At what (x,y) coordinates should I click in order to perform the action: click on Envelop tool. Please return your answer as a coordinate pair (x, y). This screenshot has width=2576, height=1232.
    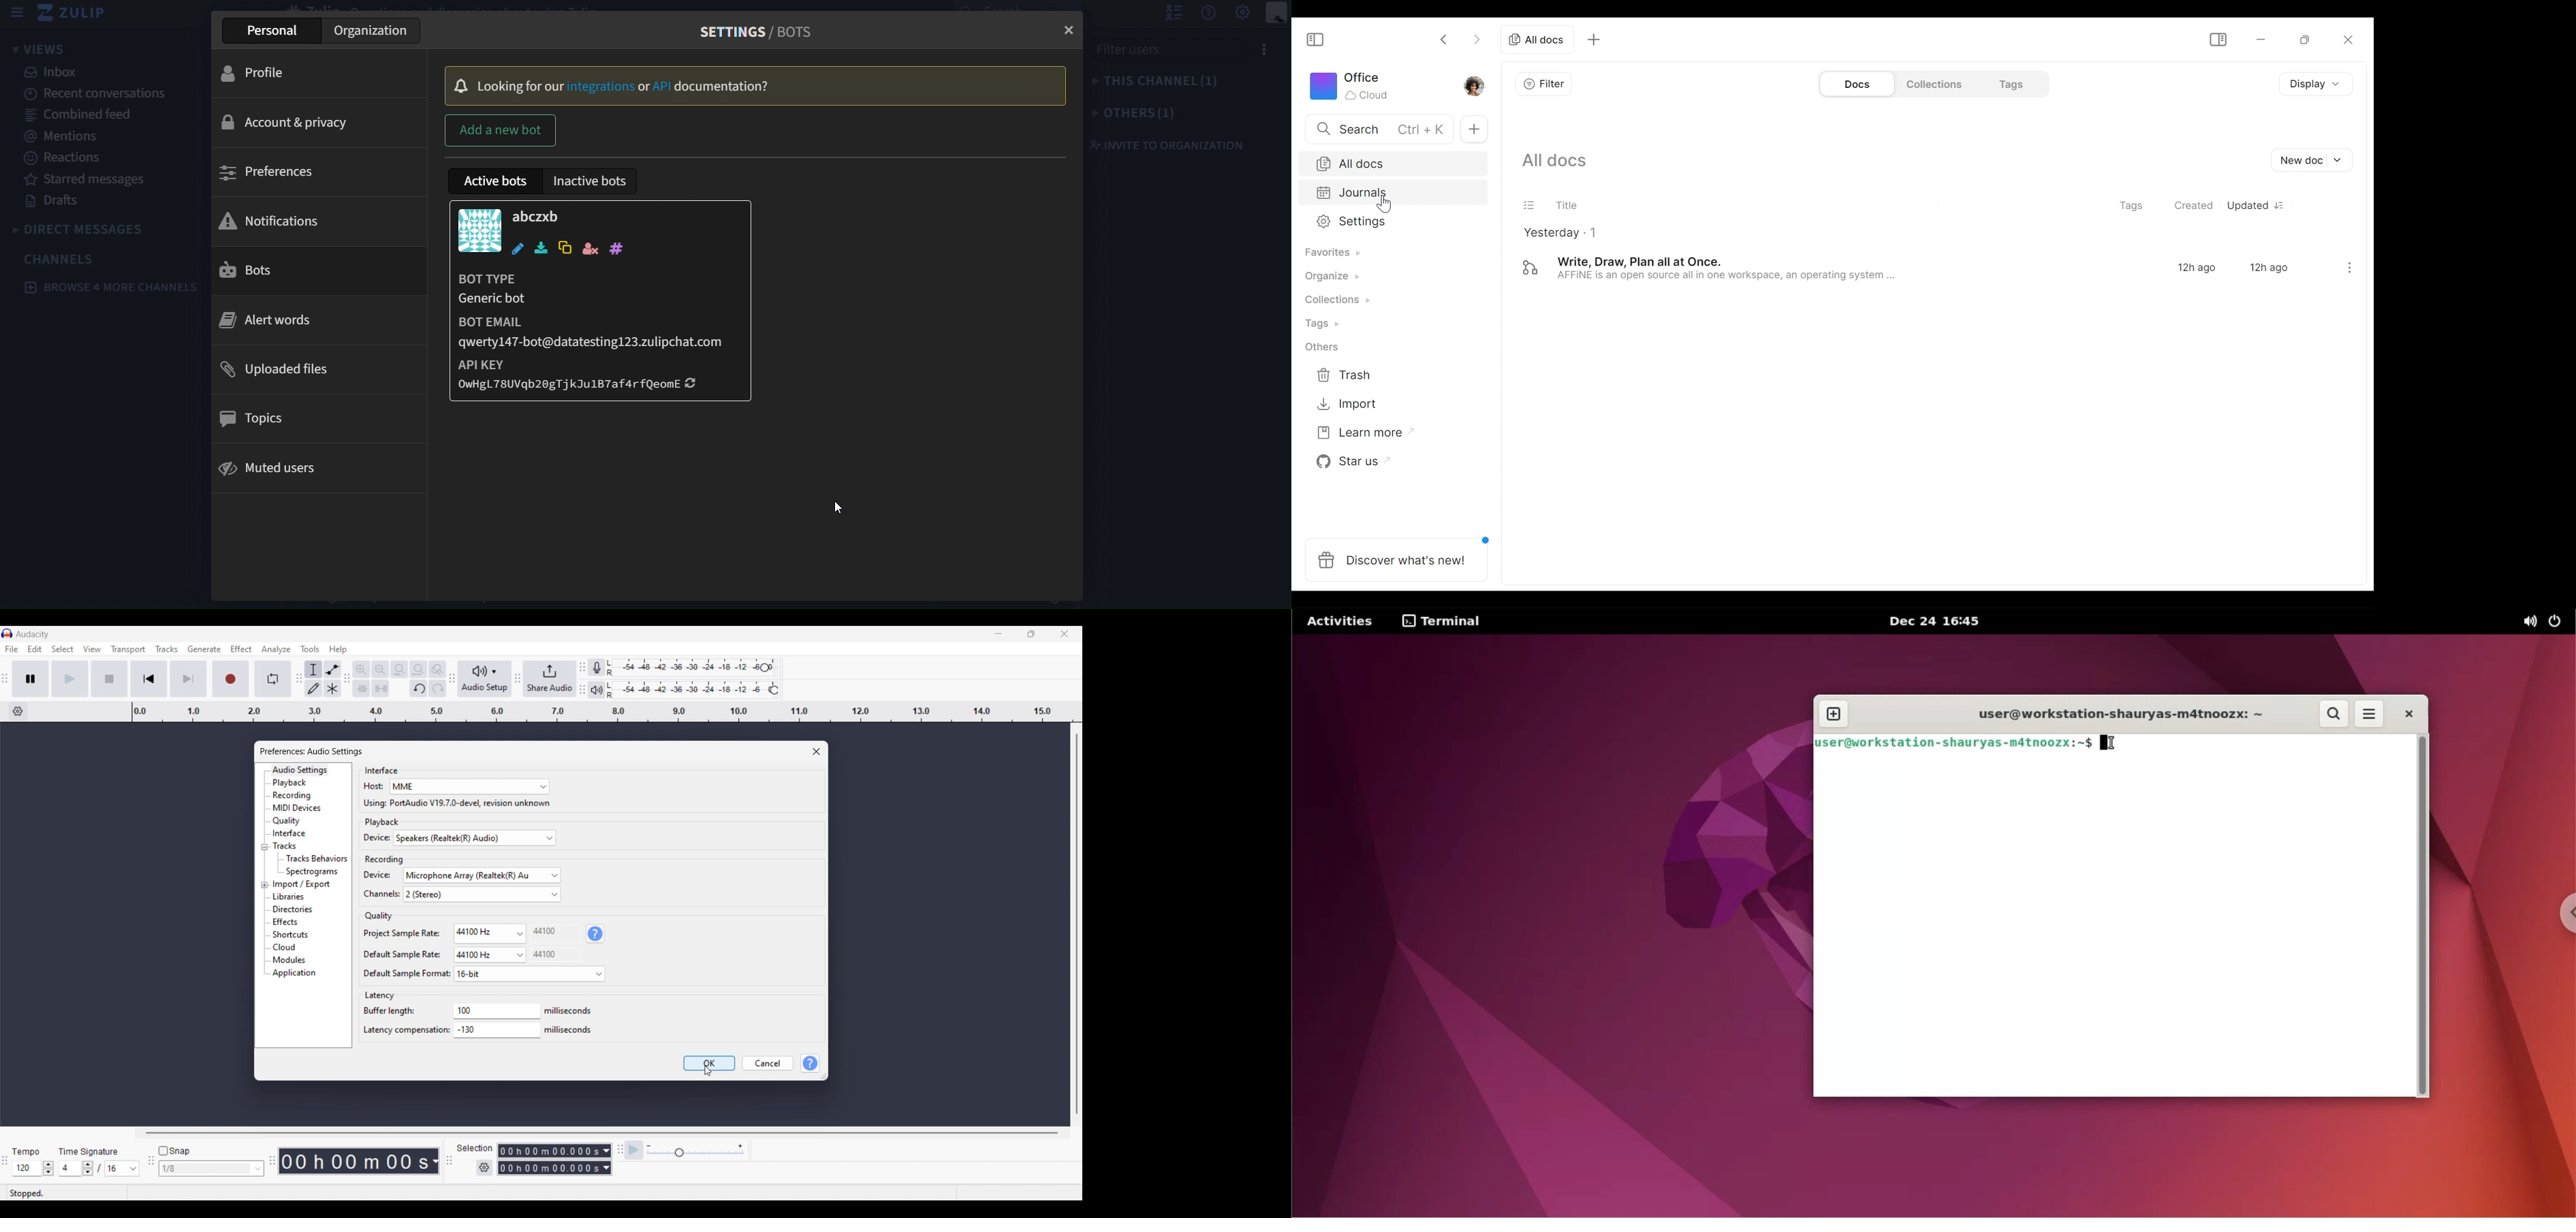
    Looking at the image, I should click on (332, 669).